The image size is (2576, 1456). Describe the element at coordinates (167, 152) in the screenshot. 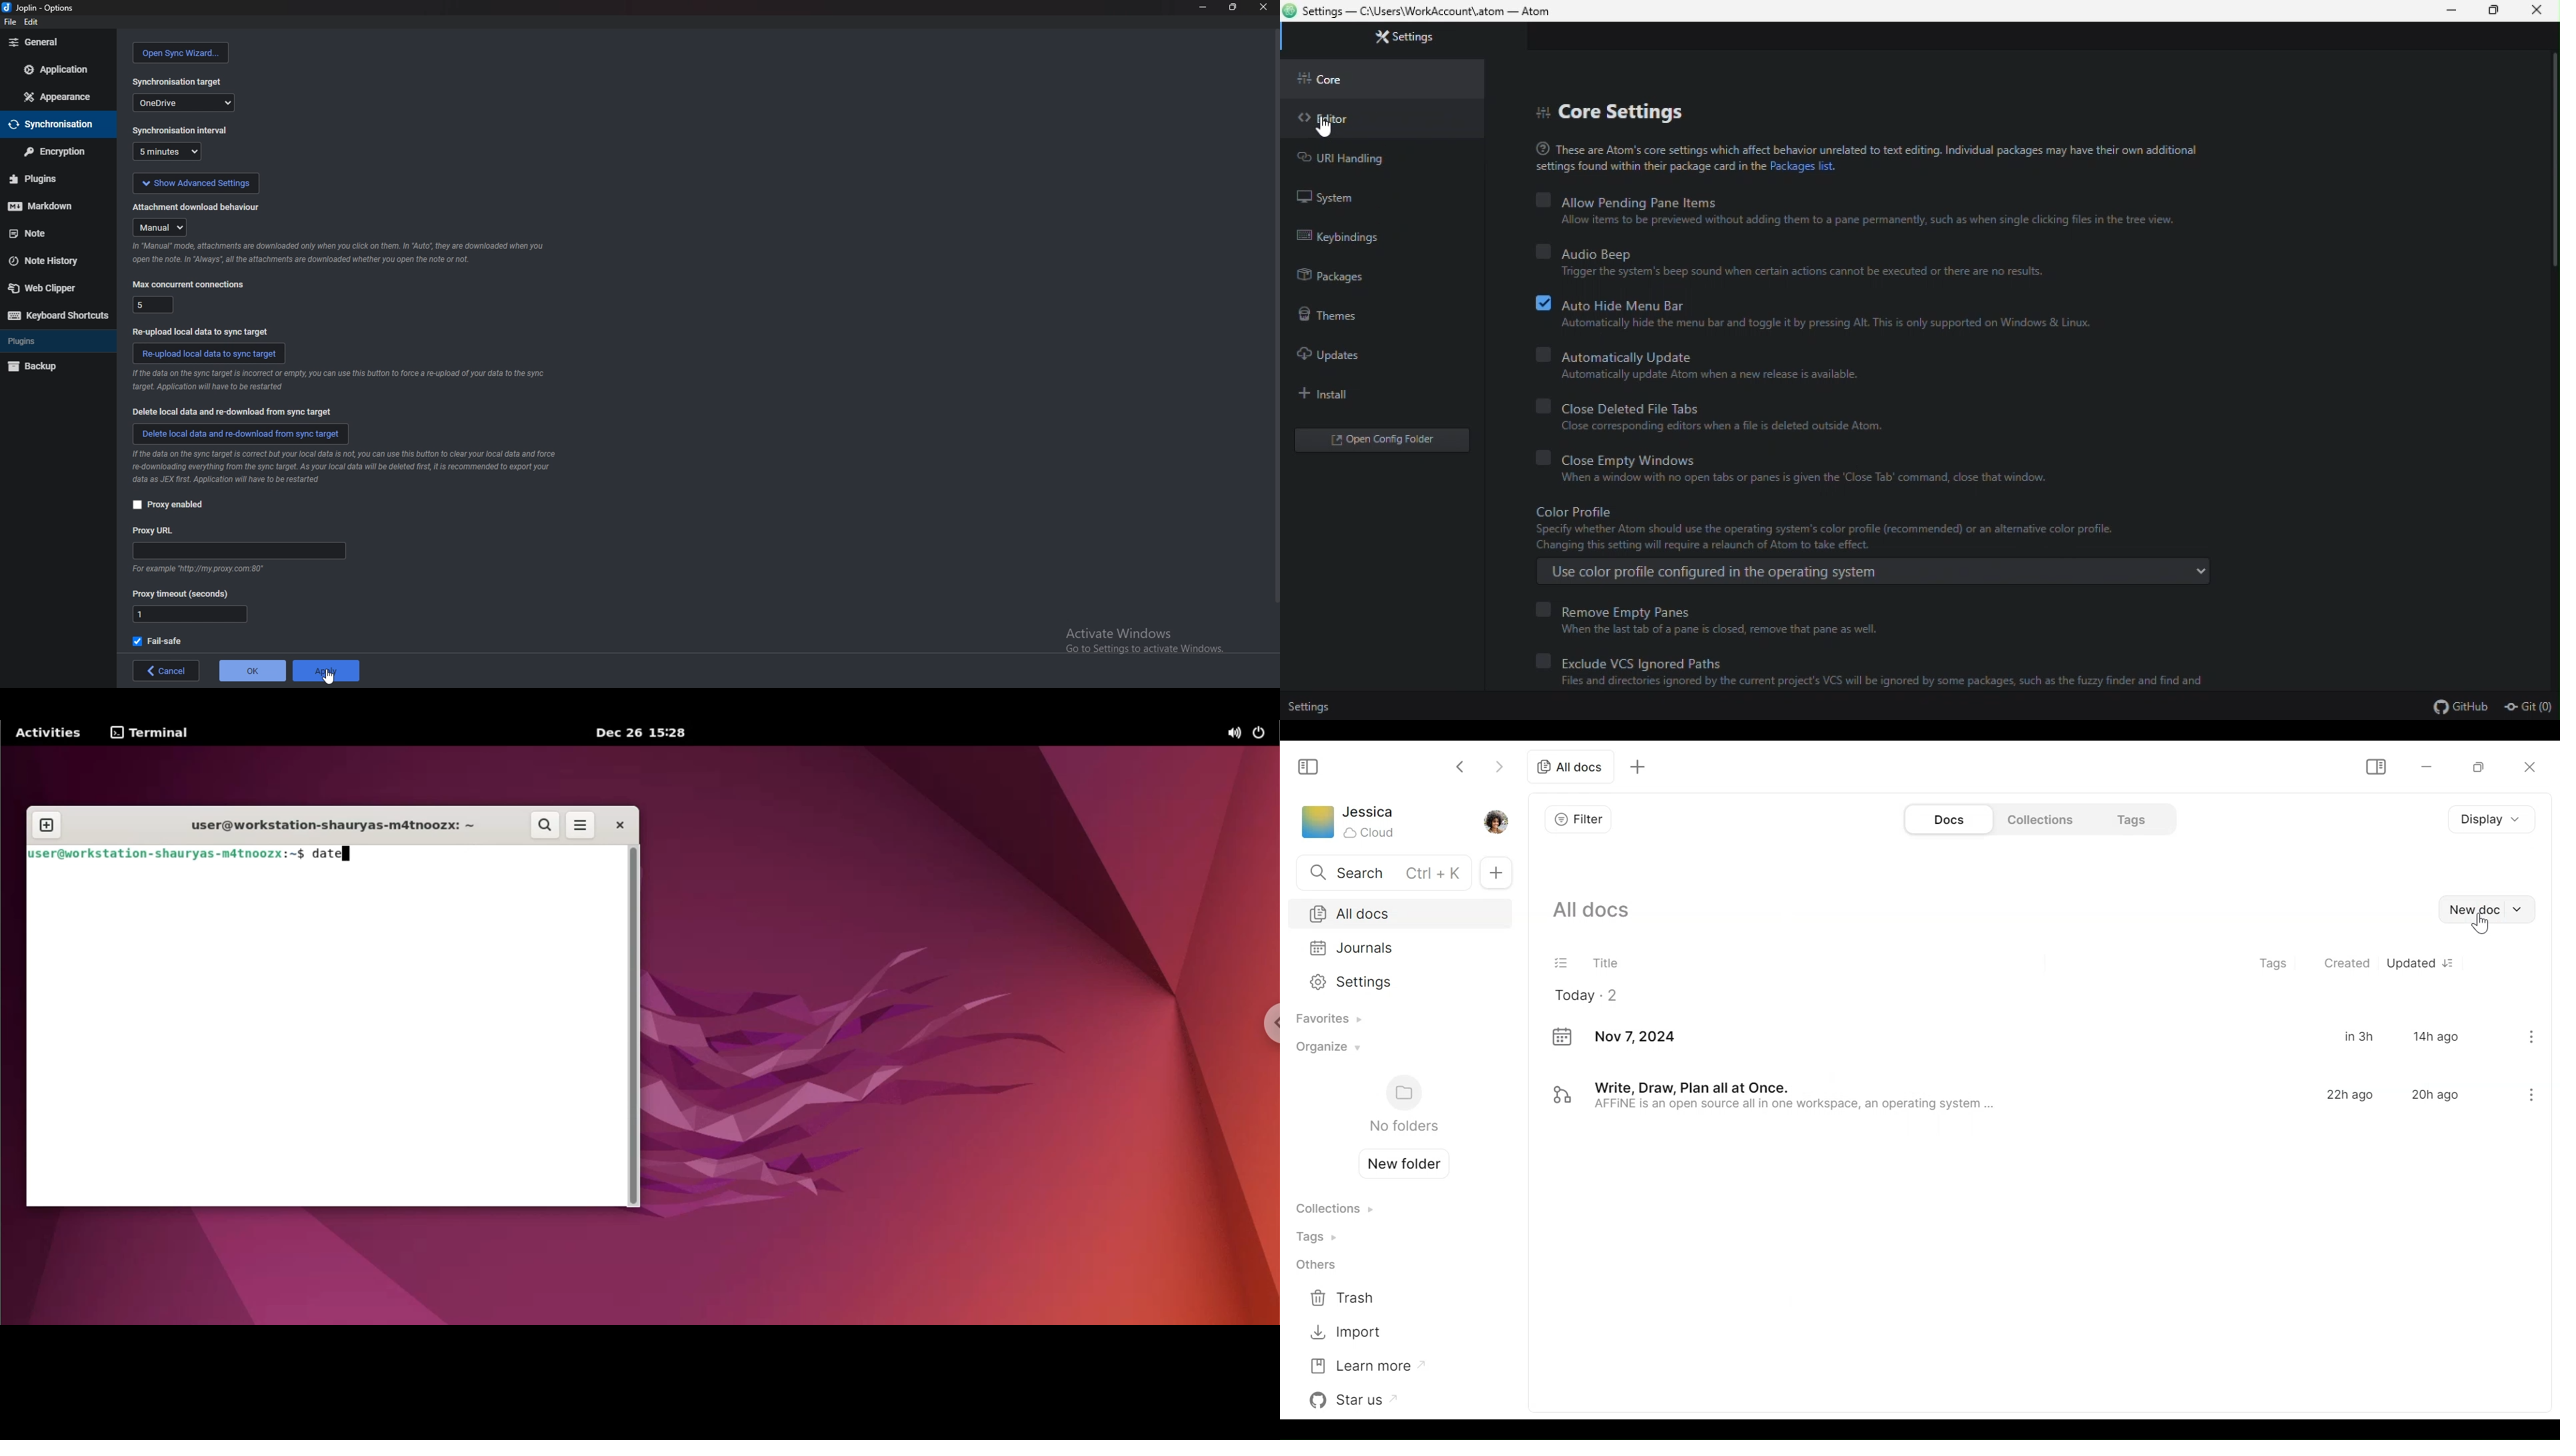

I see `duration` at that location.